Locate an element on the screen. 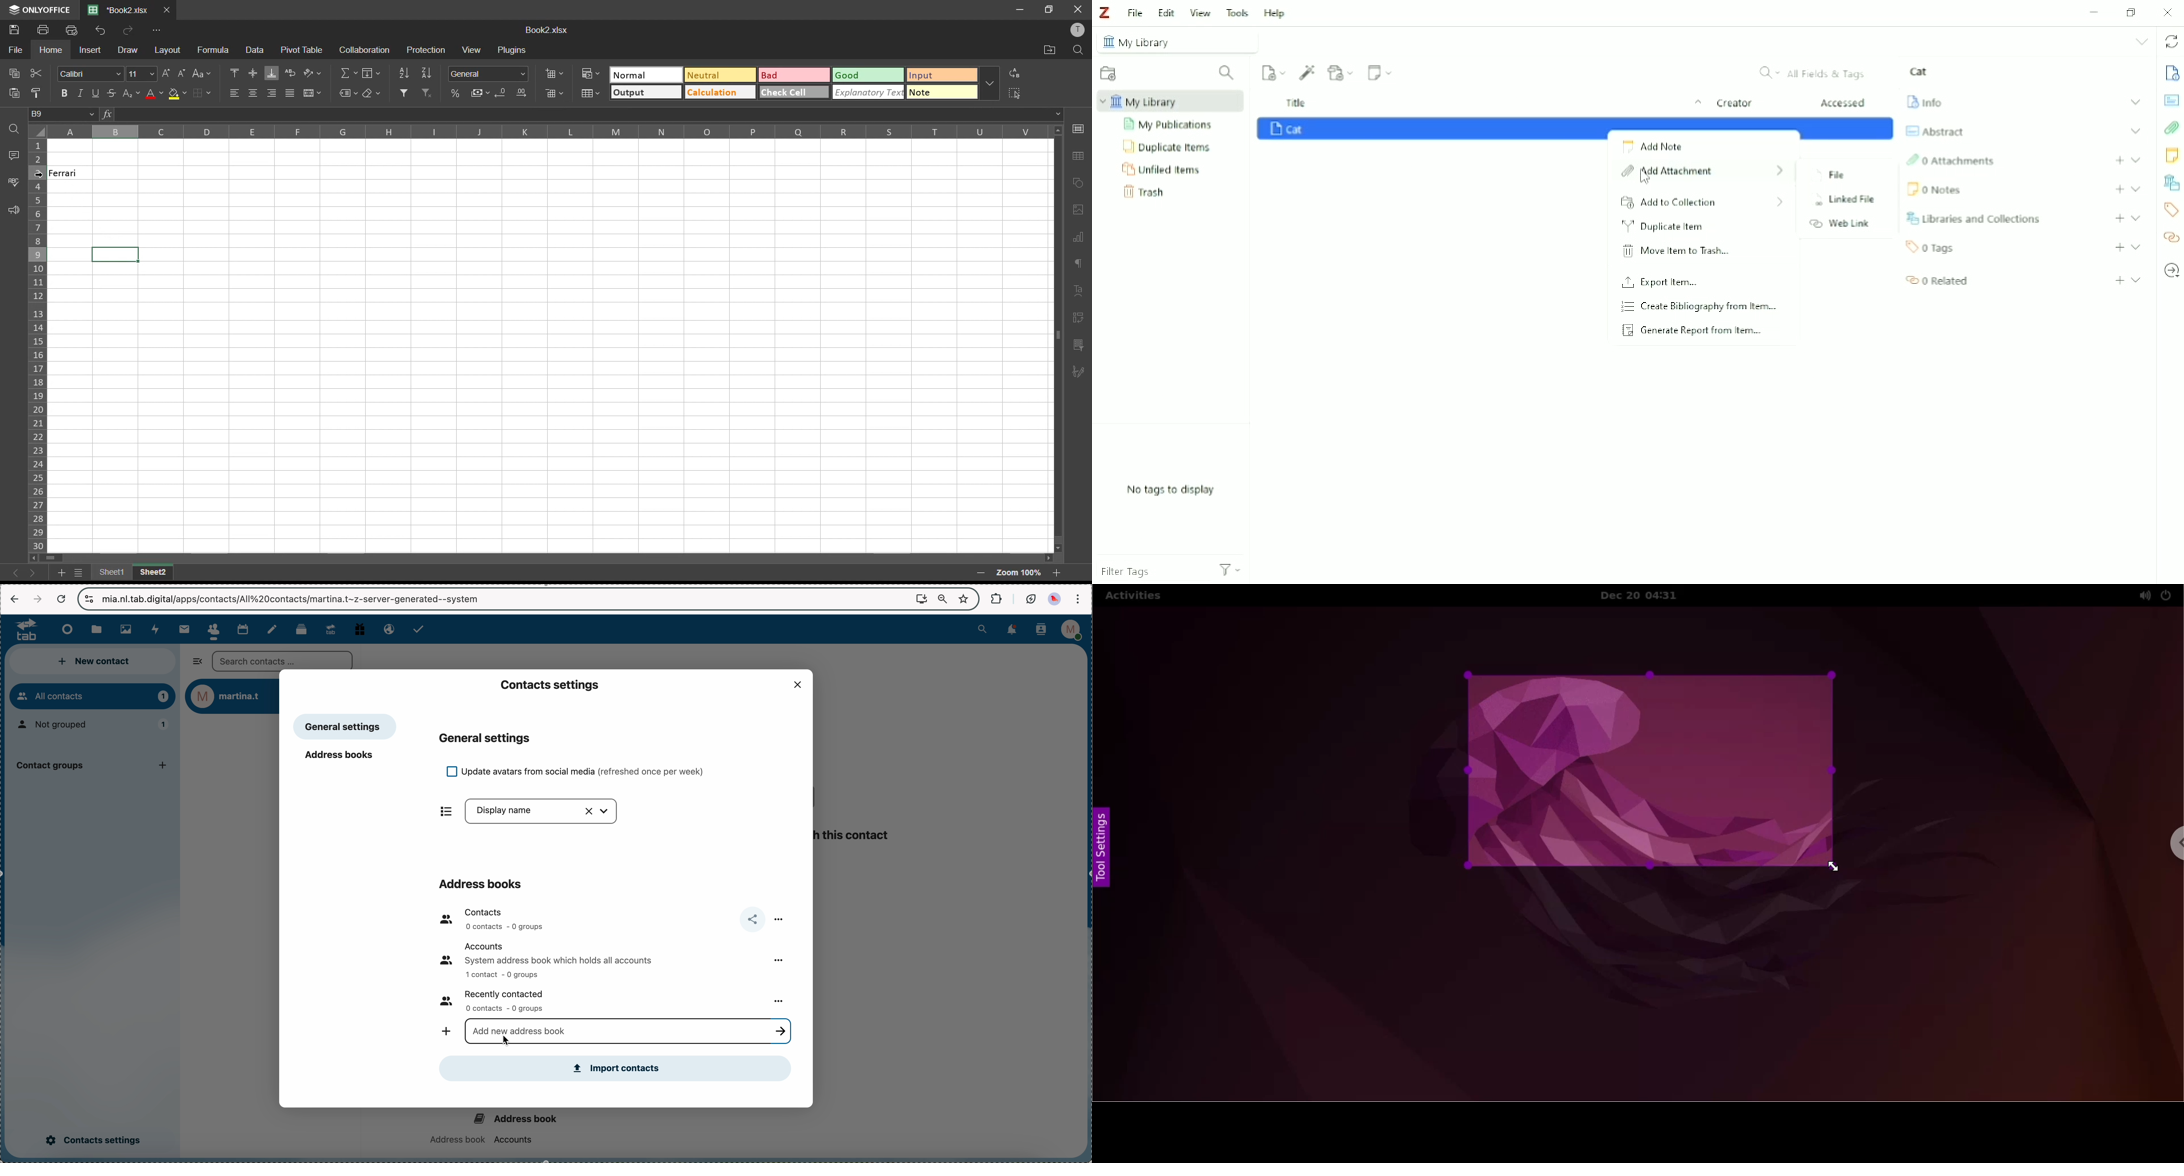  logo is located at coordinates (21, 630).